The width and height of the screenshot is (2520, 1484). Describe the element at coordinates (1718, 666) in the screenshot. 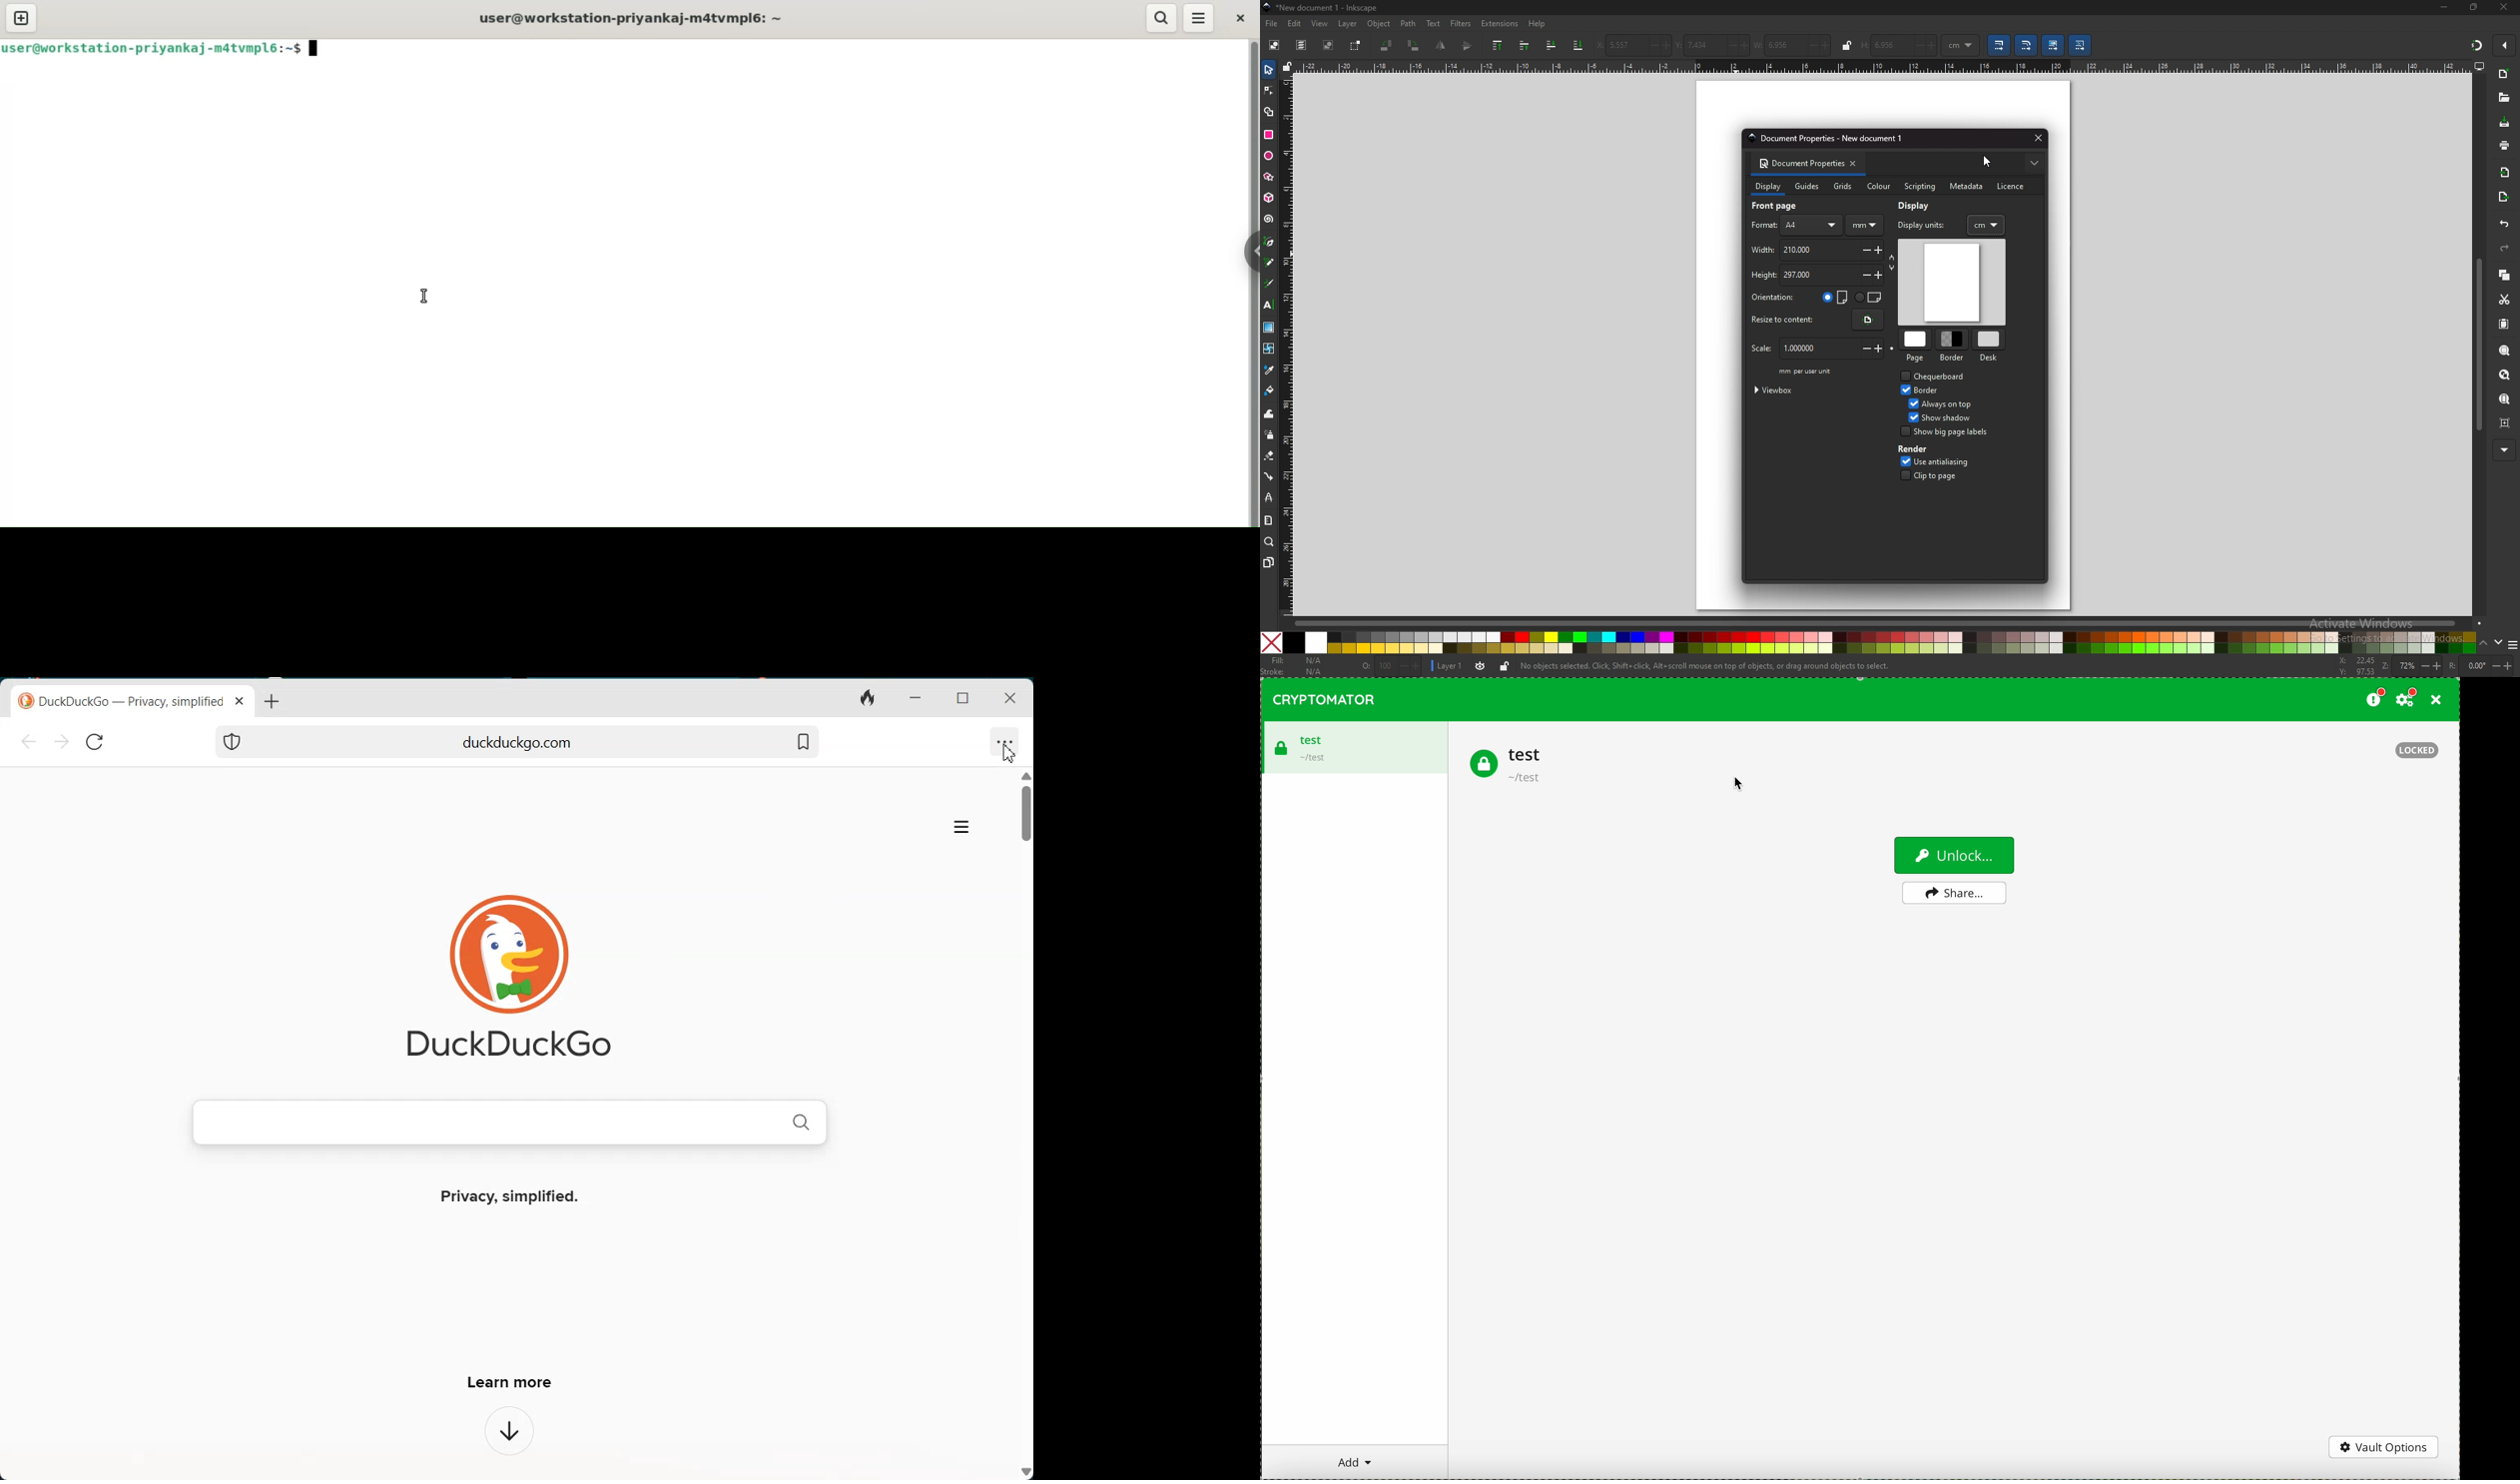

I see `No objects selected. Click, Shift+ click, Alt scroll mouse on top of objects, or drag around objects to select,` at that location.